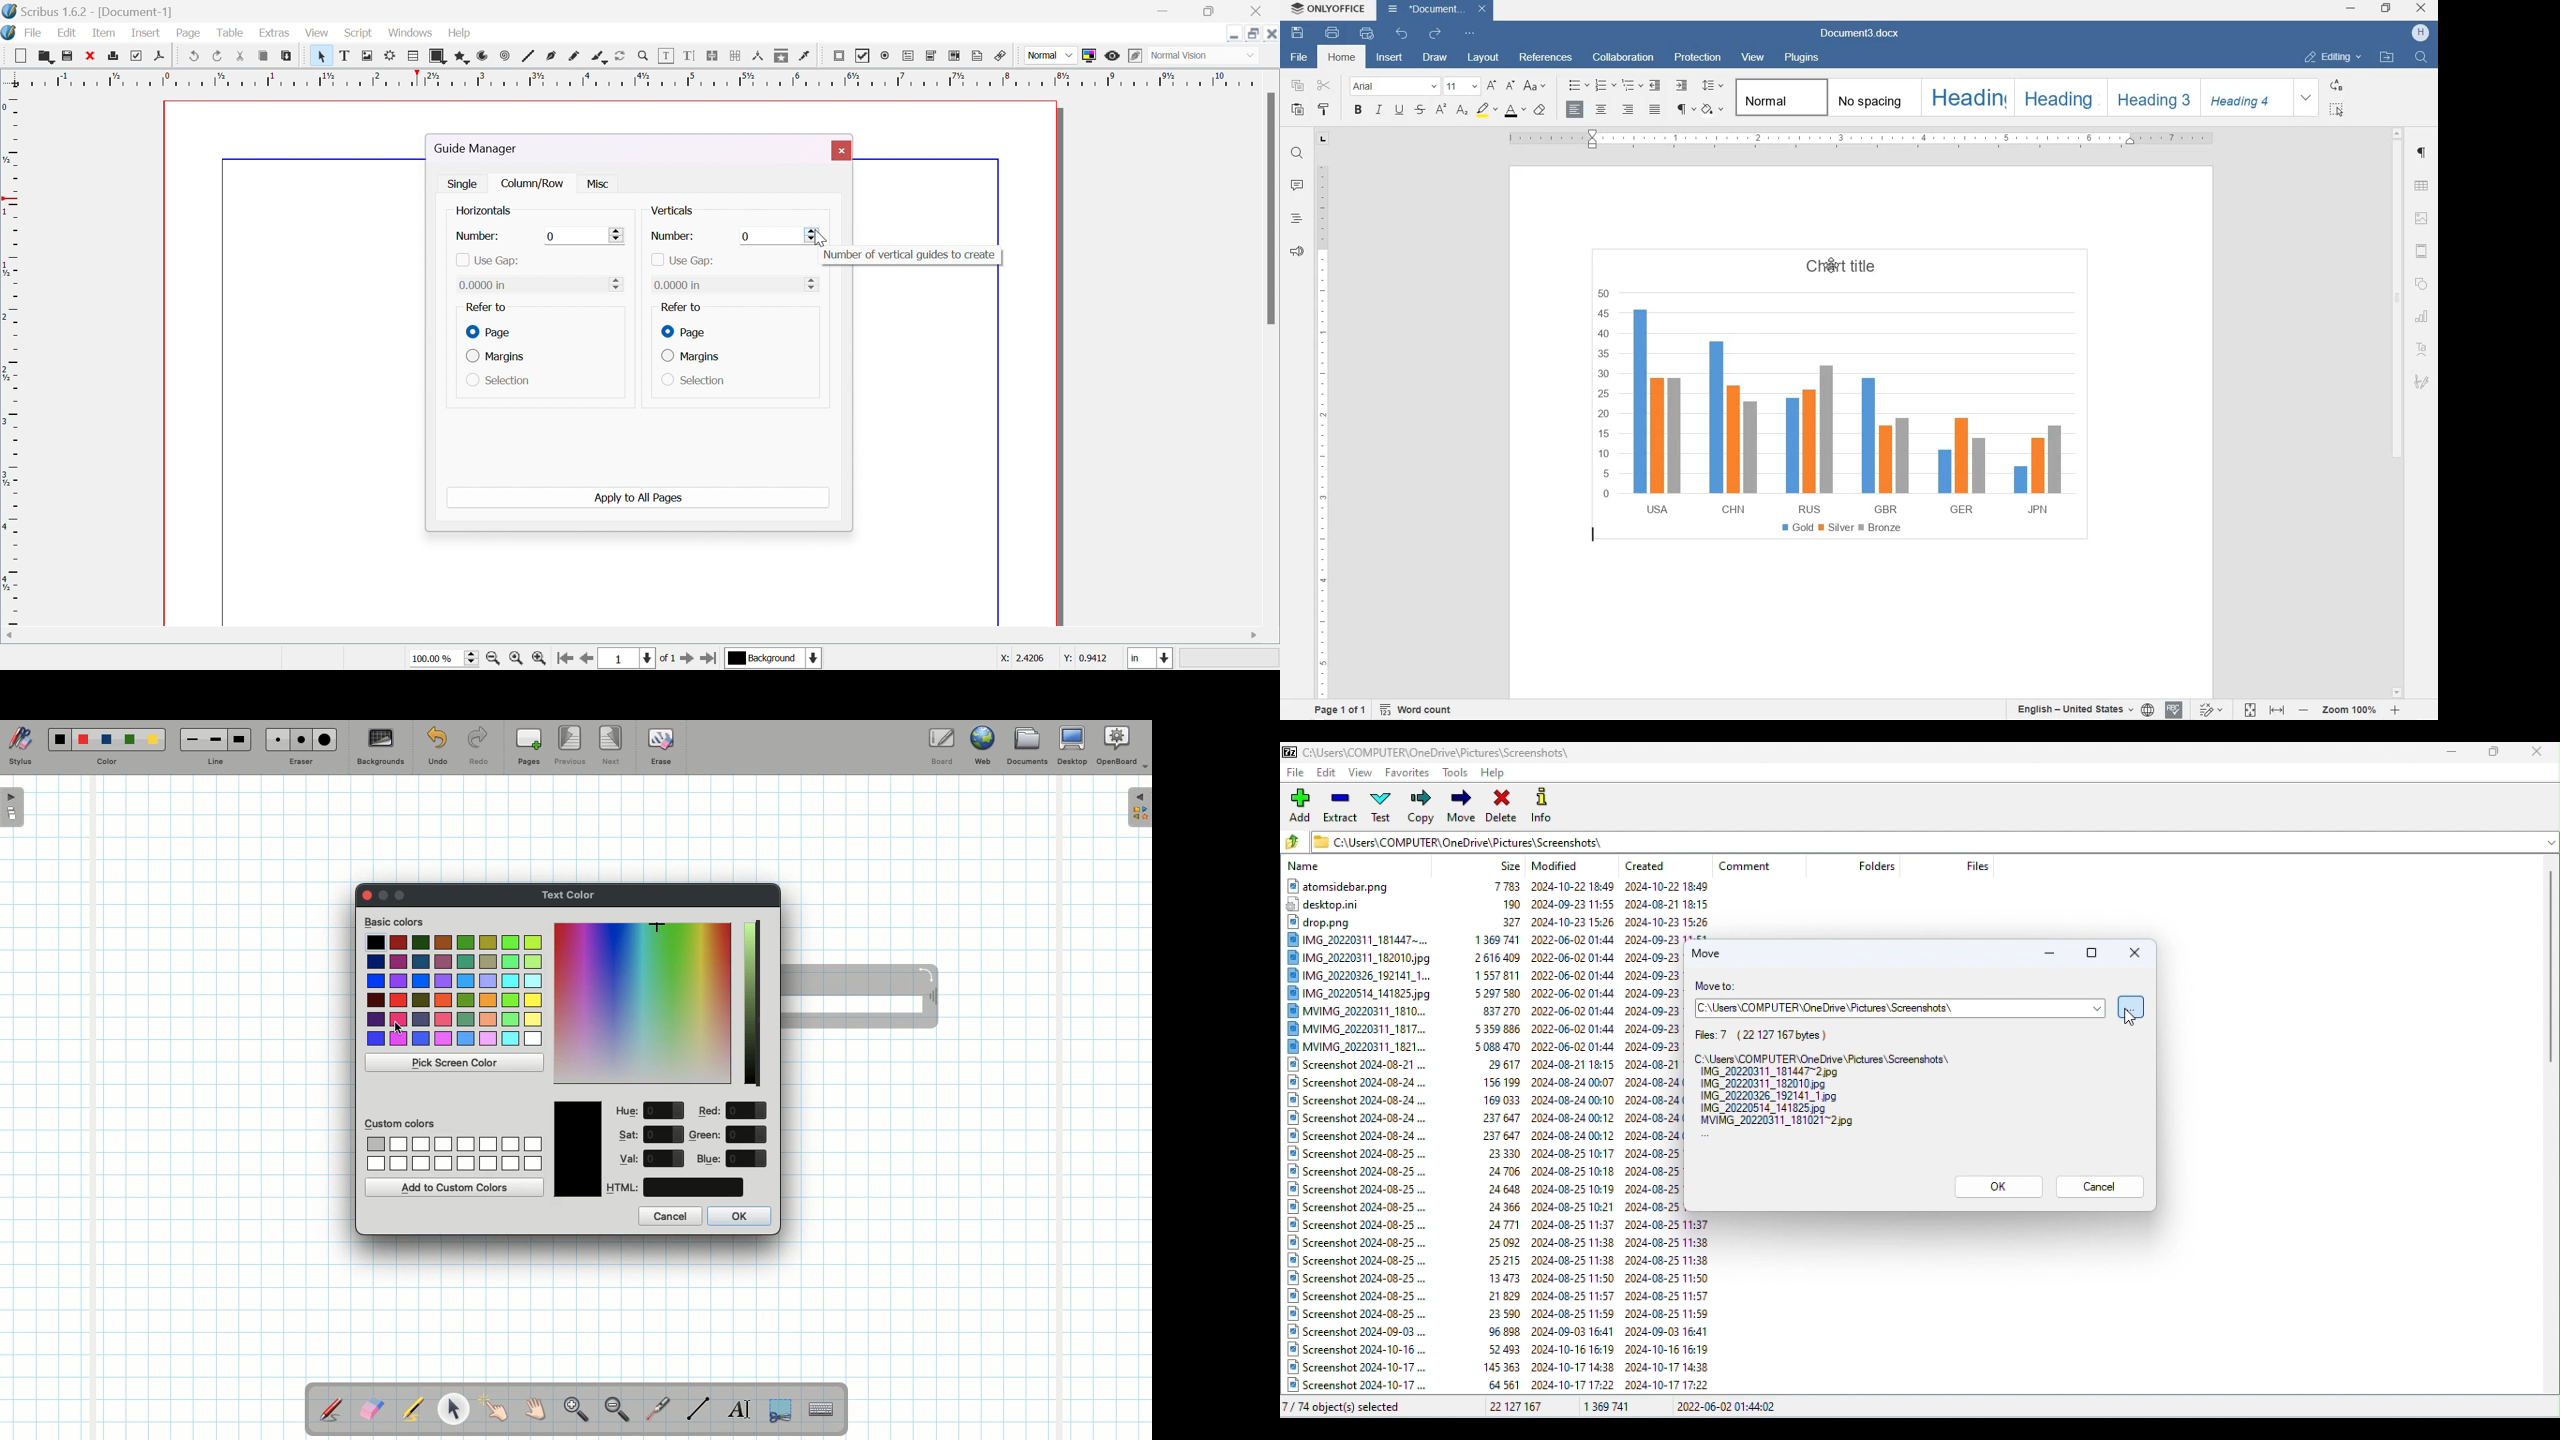  What do you see at coordinates (736, 56) in the screenshot?
I see `unlink text frames` at bounding box center [736, 56].